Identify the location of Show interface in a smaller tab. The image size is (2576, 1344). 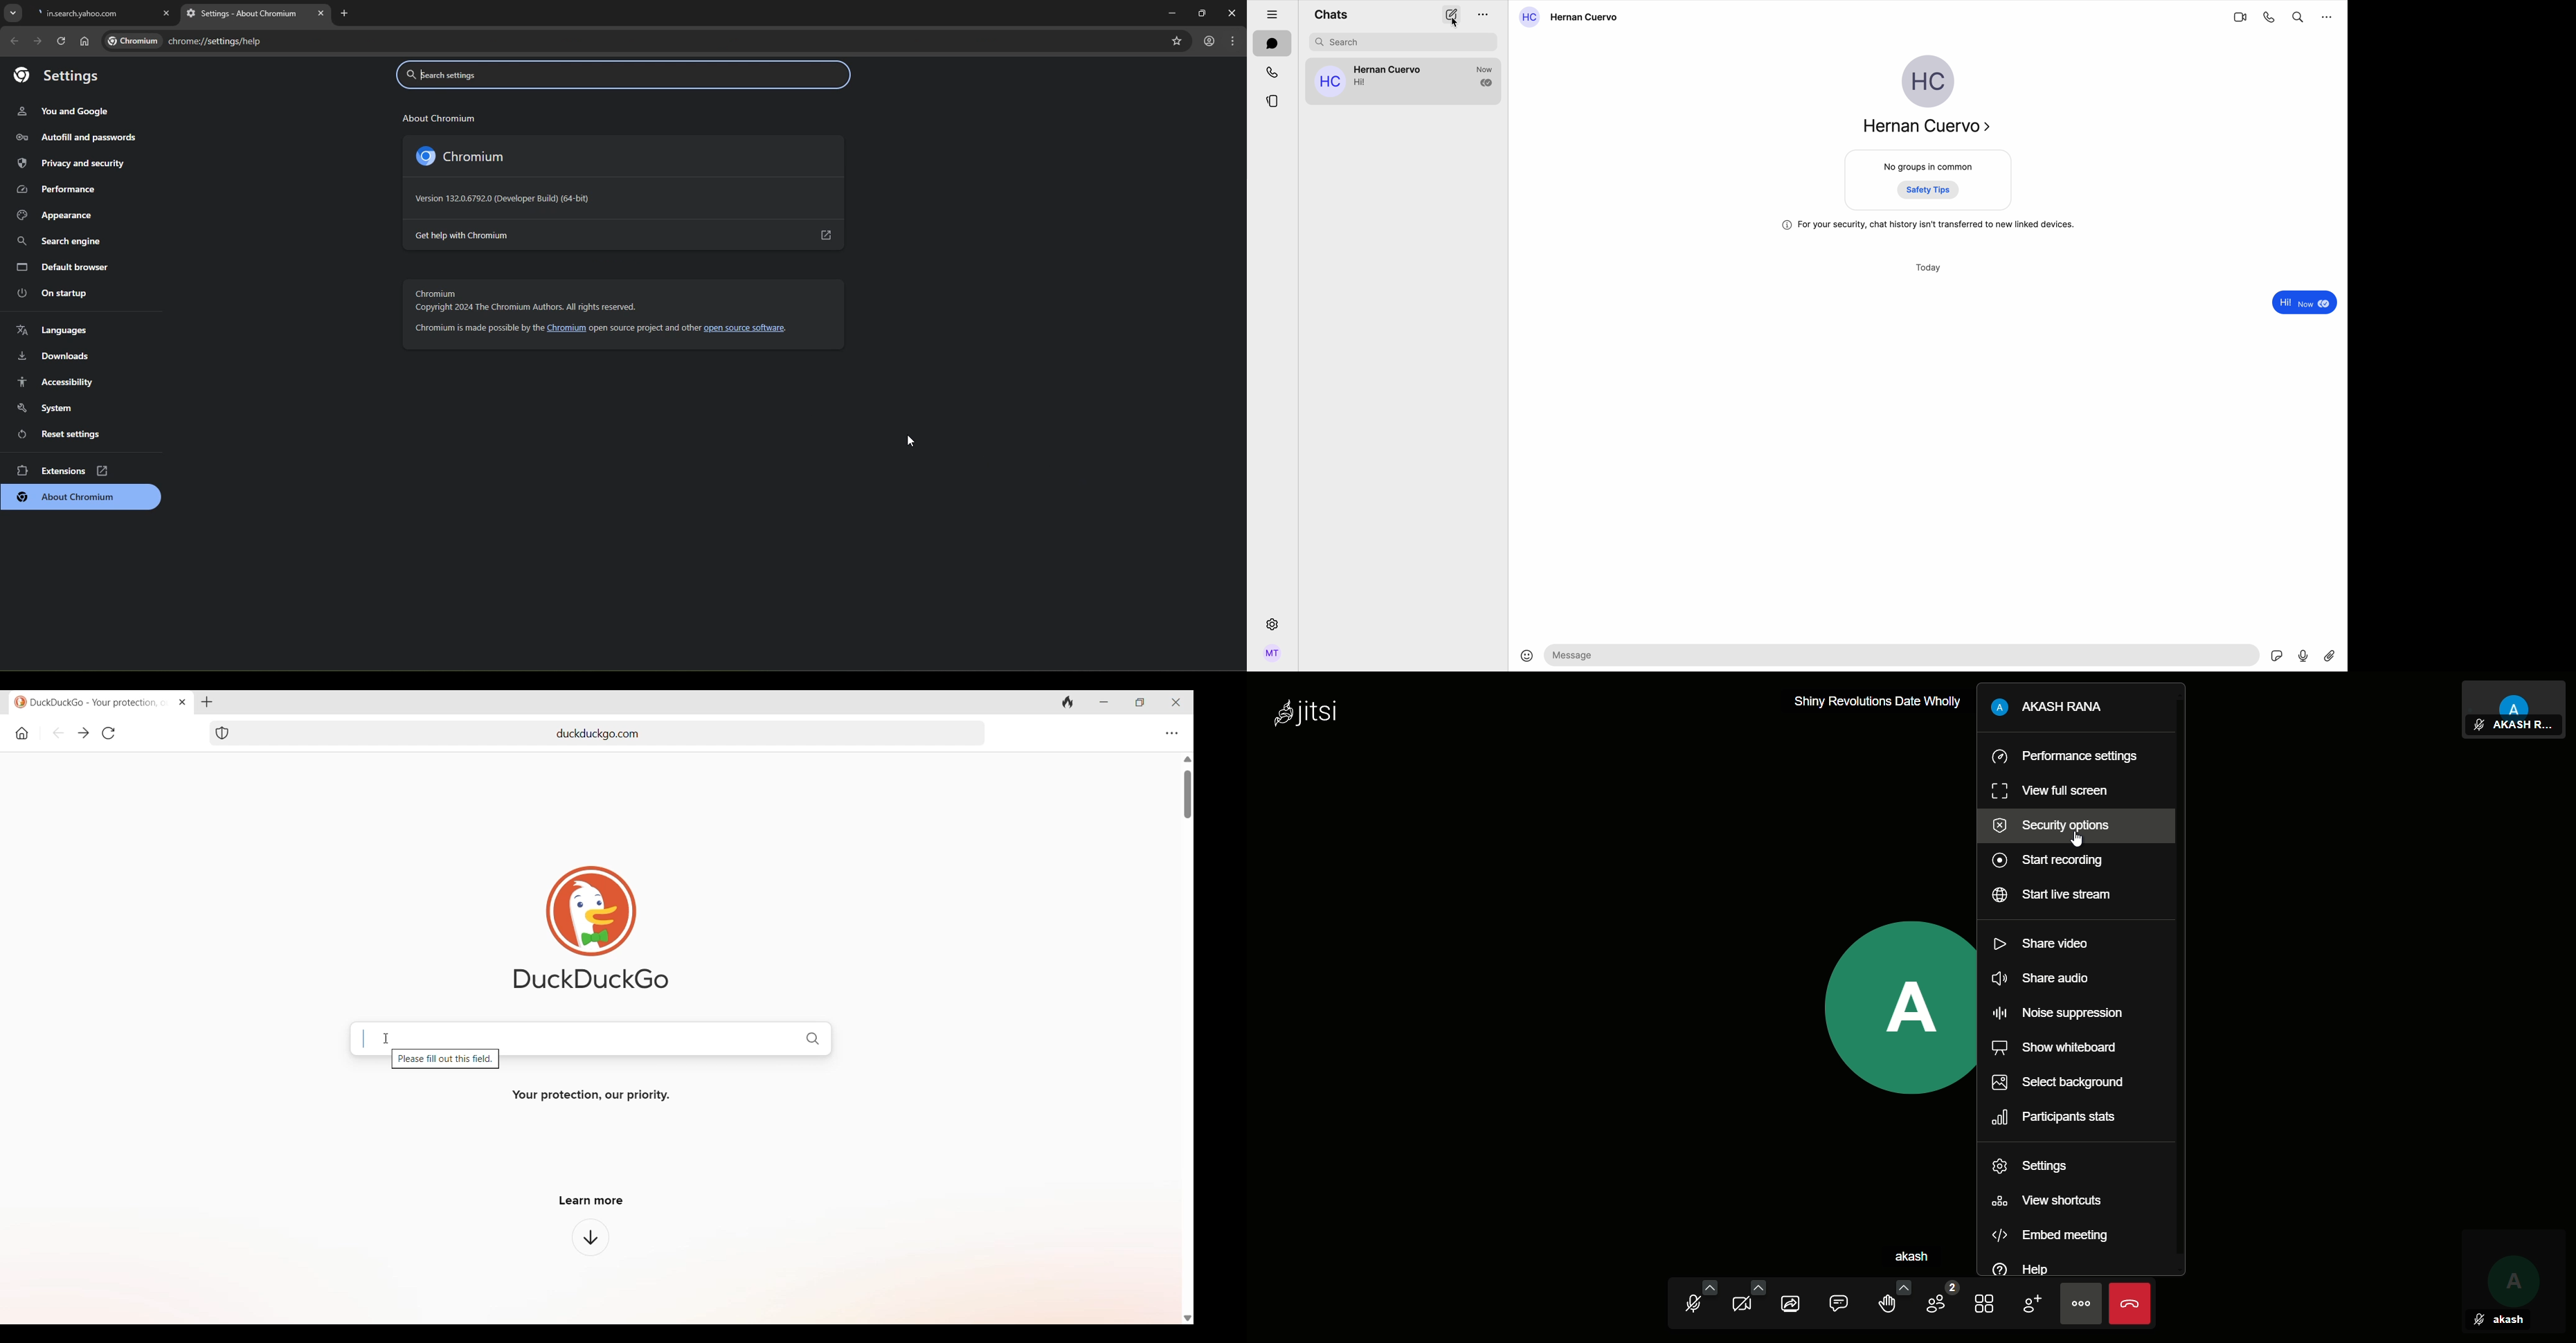
(1140, 703).